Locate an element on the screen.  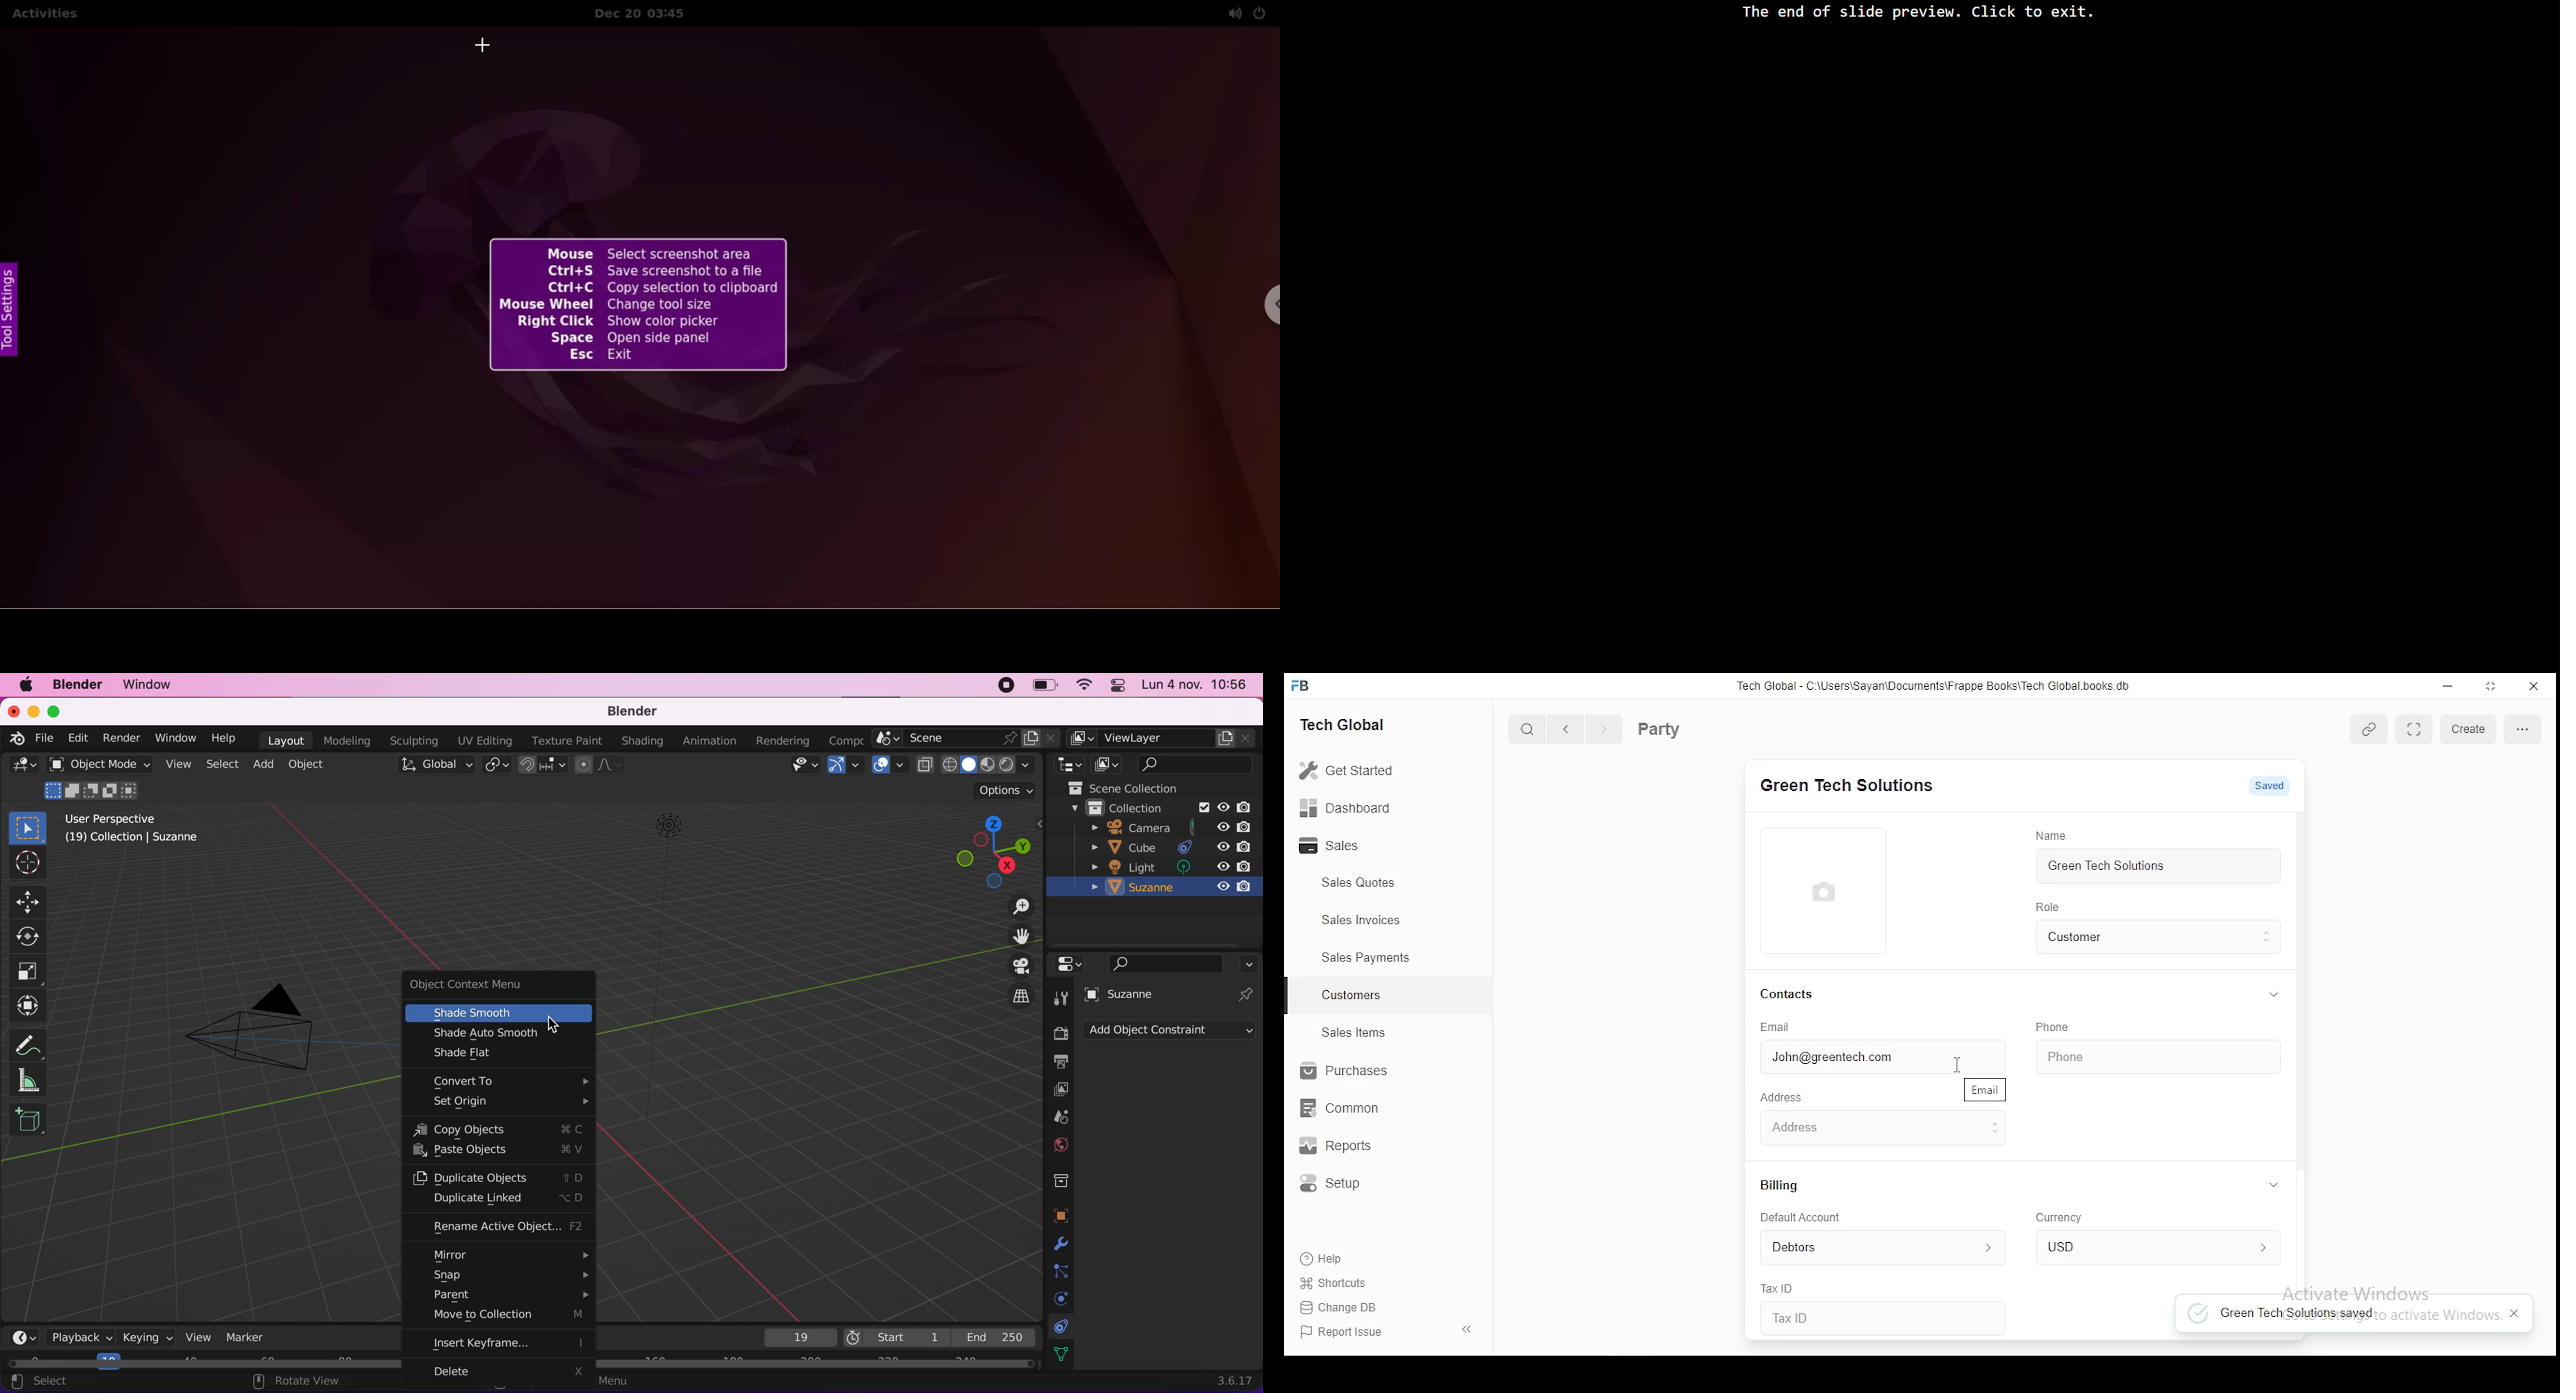
suzanne is located at coordinates (1133, 994).